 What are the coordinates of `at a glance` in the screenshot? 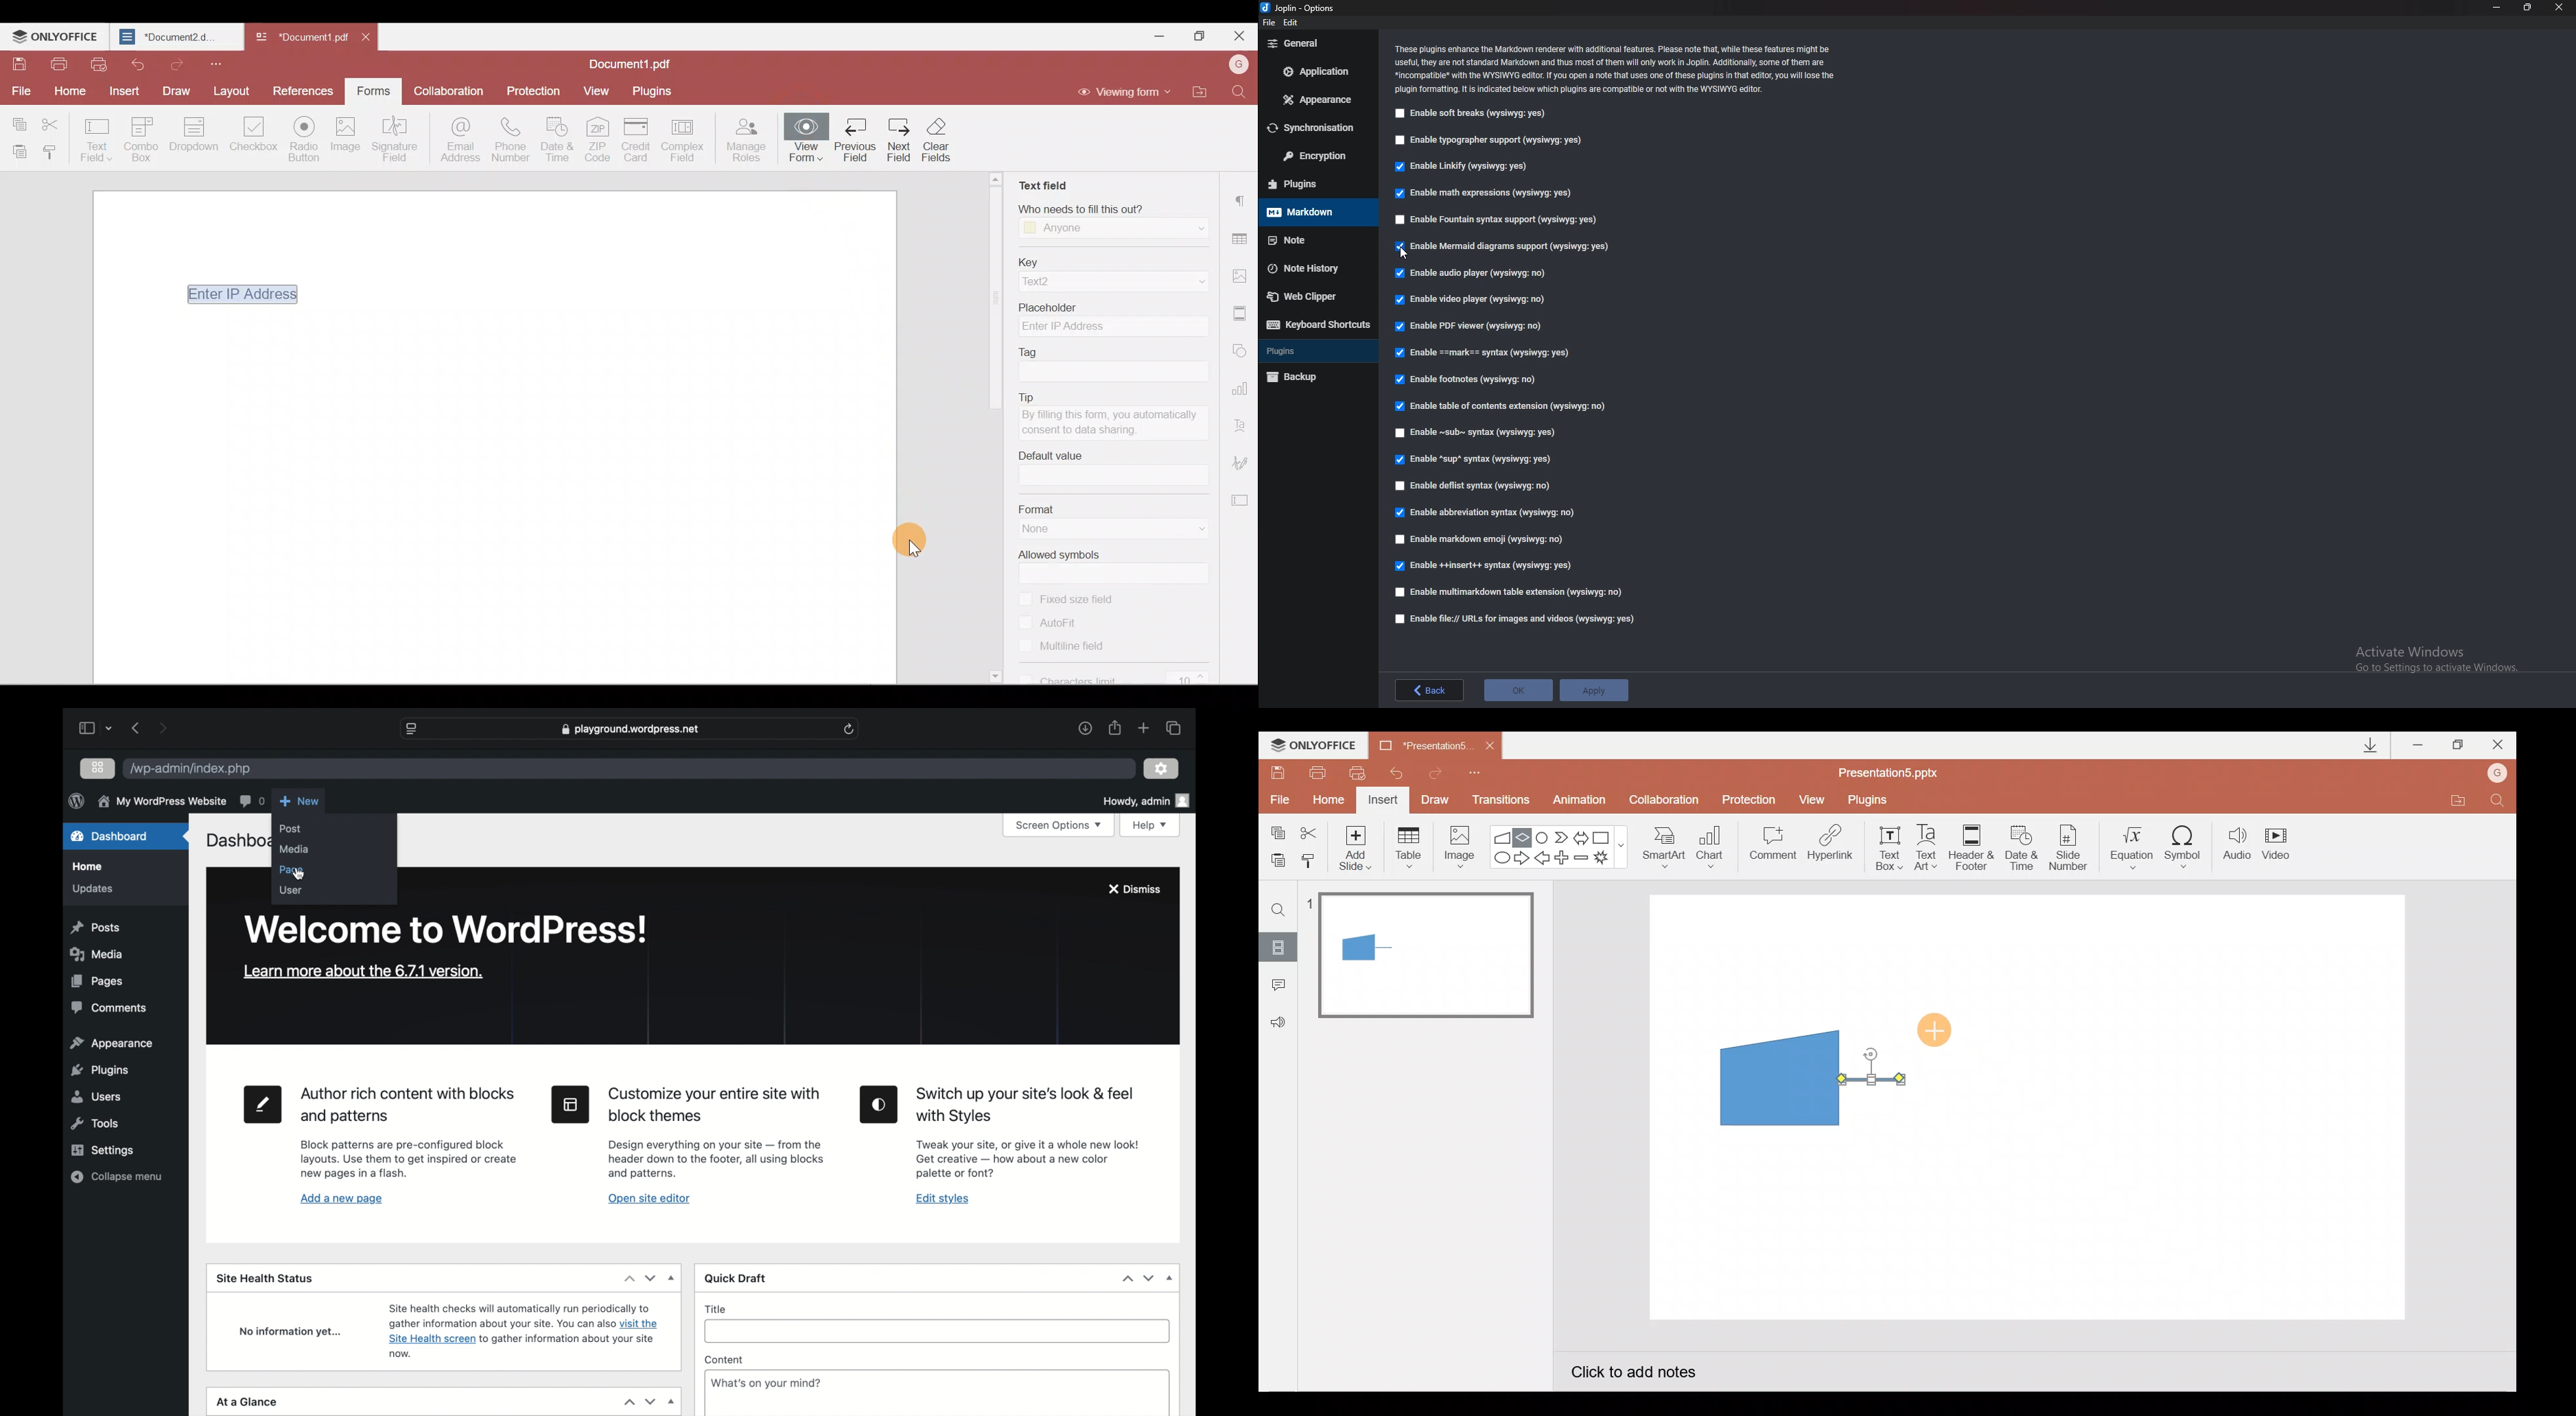 It's located at (247, 1402).